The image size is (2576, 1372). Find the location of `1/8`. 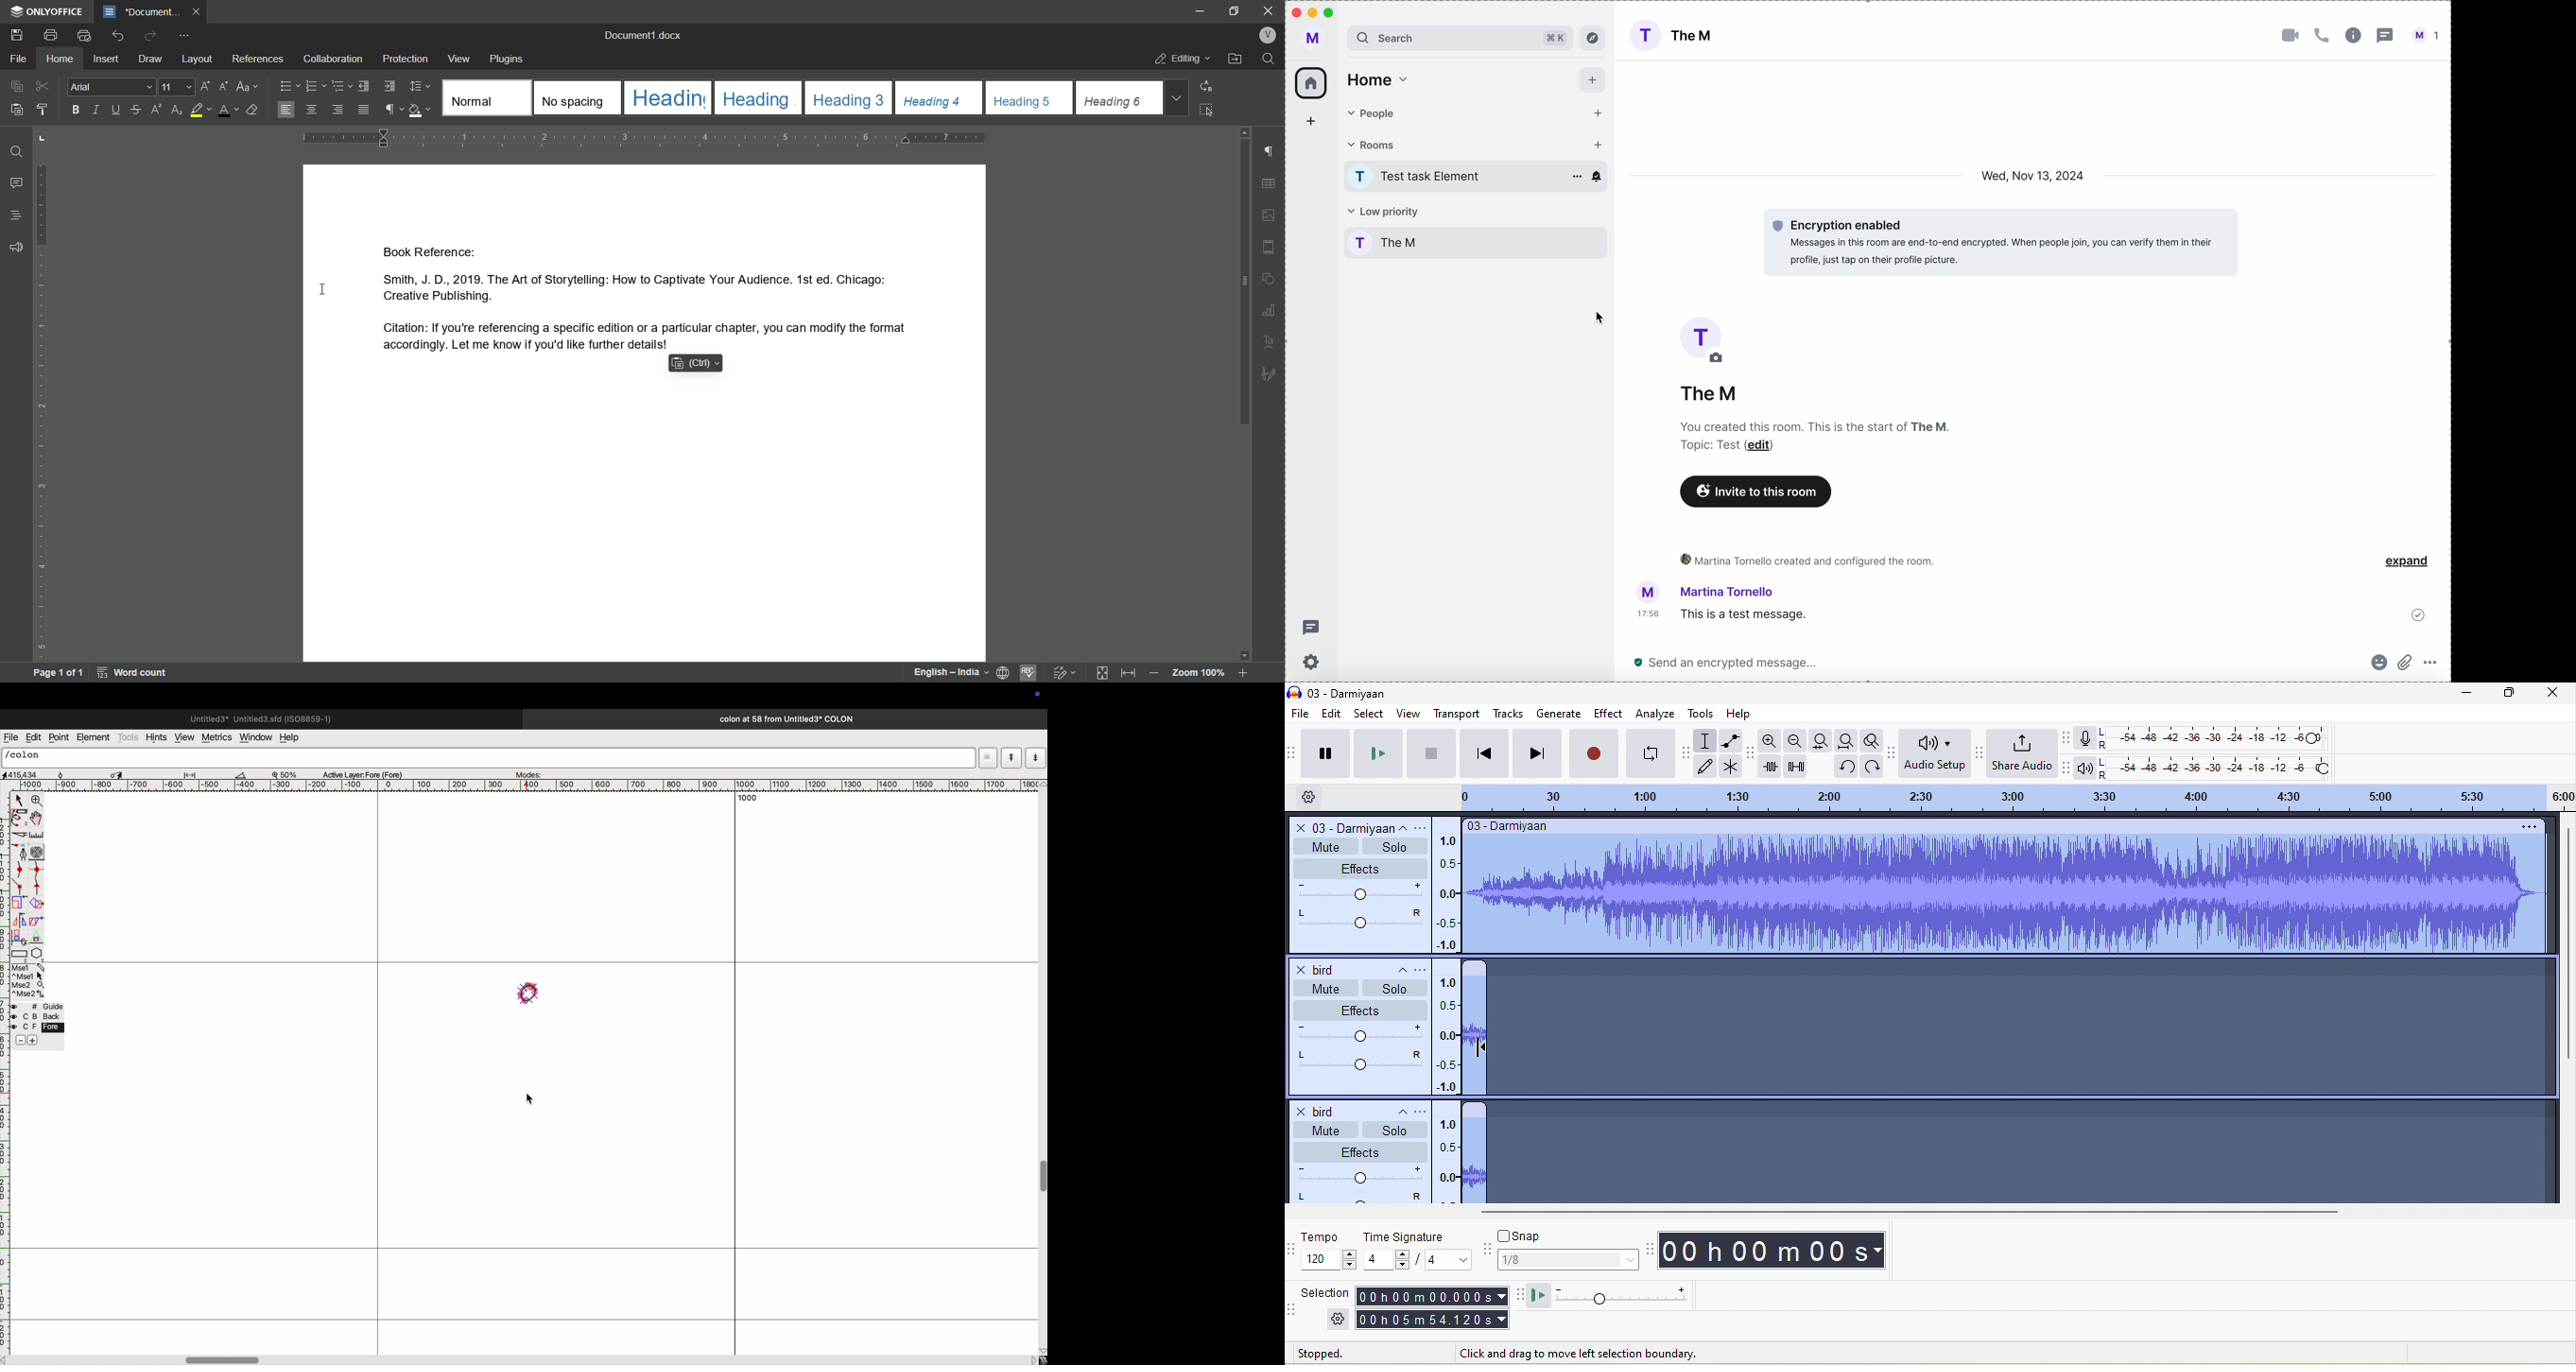

1/8 is located at coordinates (1569, 1261).